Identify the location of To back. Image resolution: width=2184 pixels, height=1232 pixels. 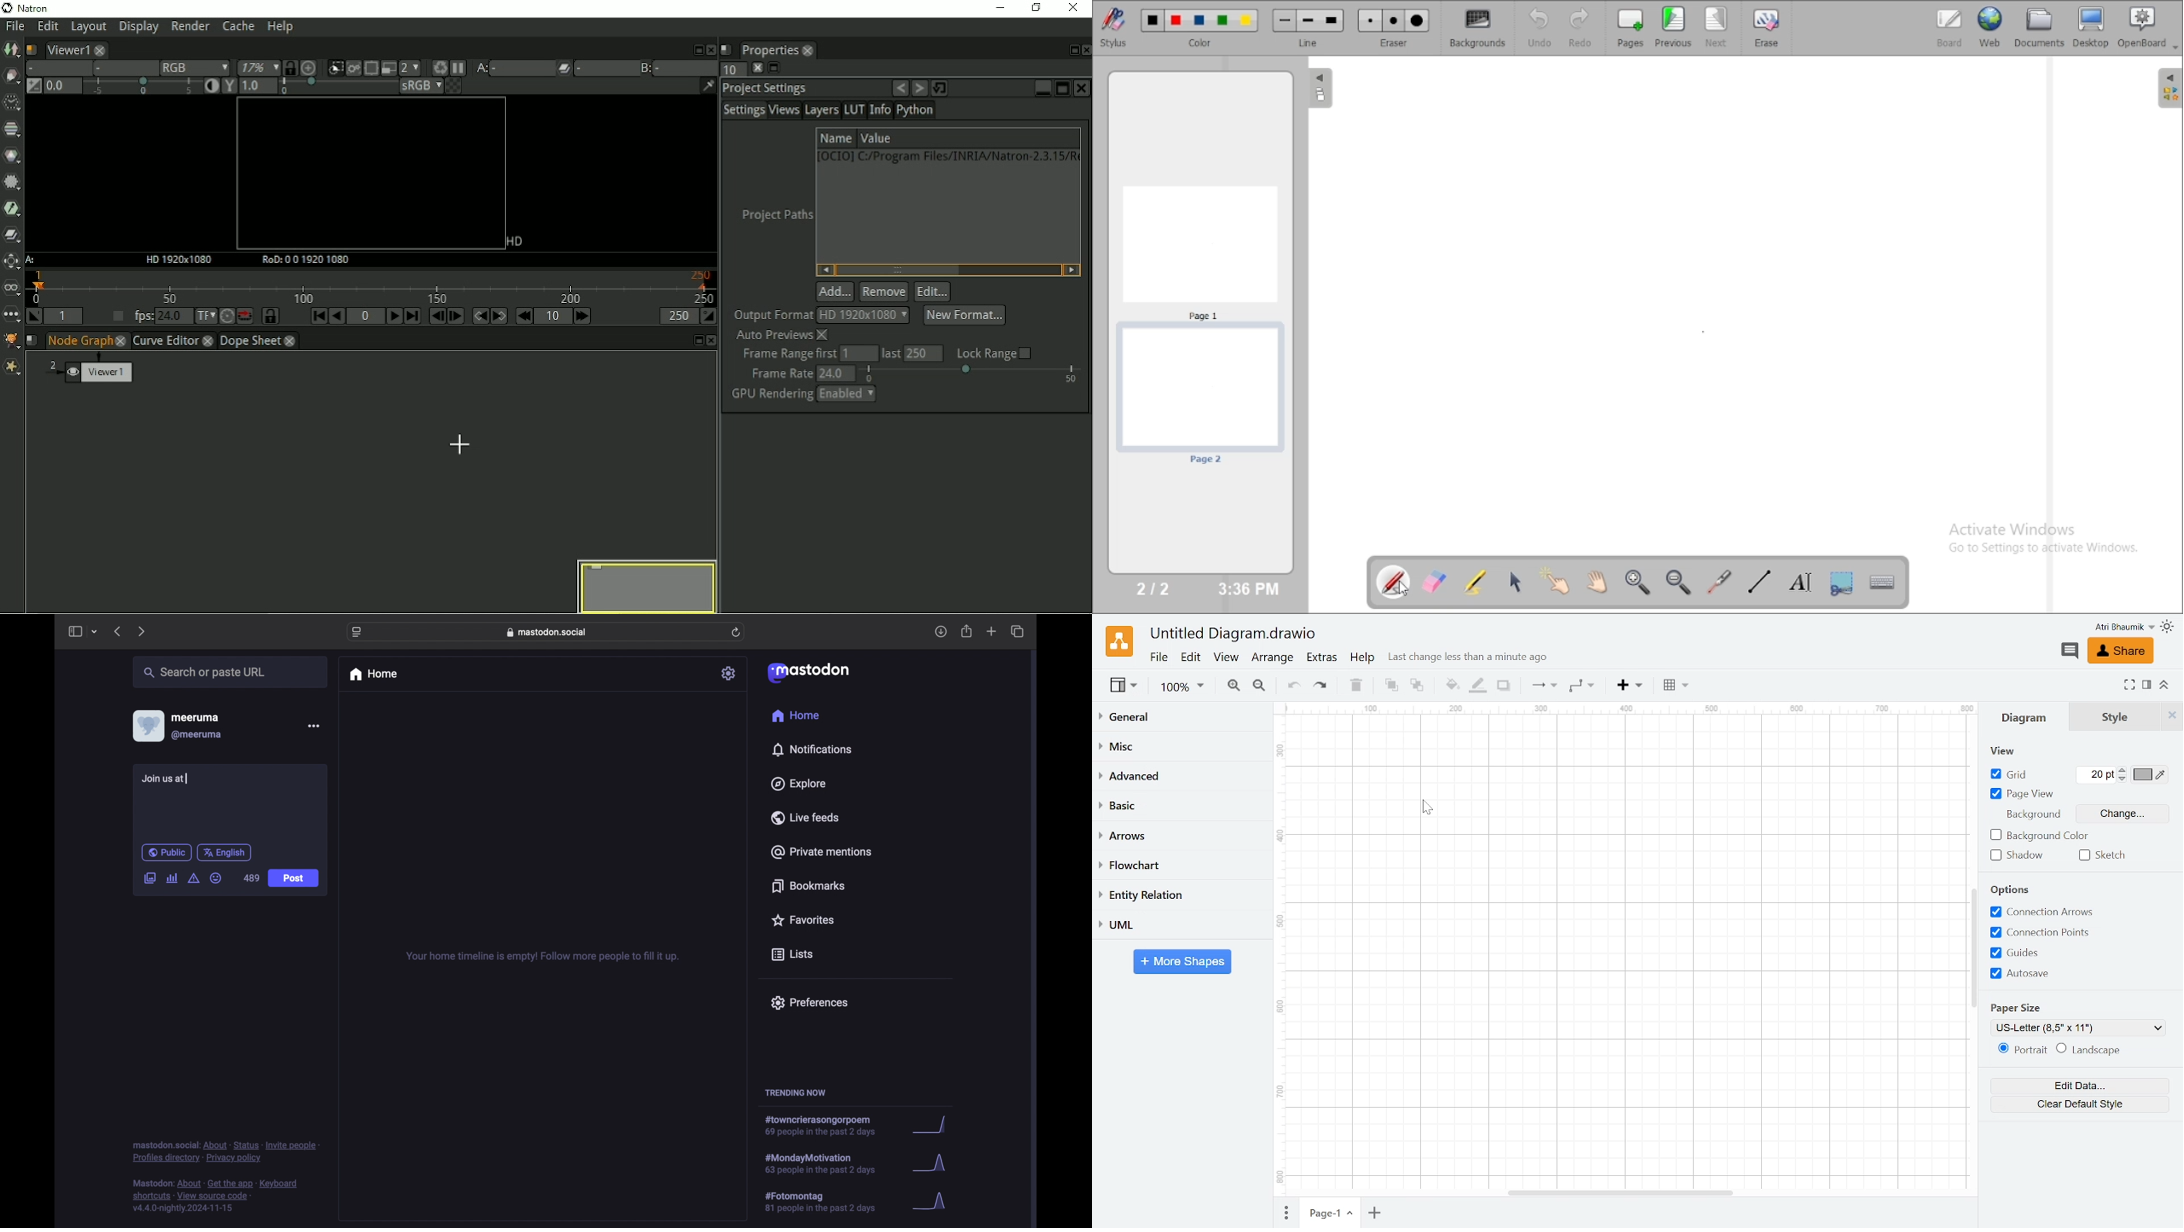
(1419, 686).